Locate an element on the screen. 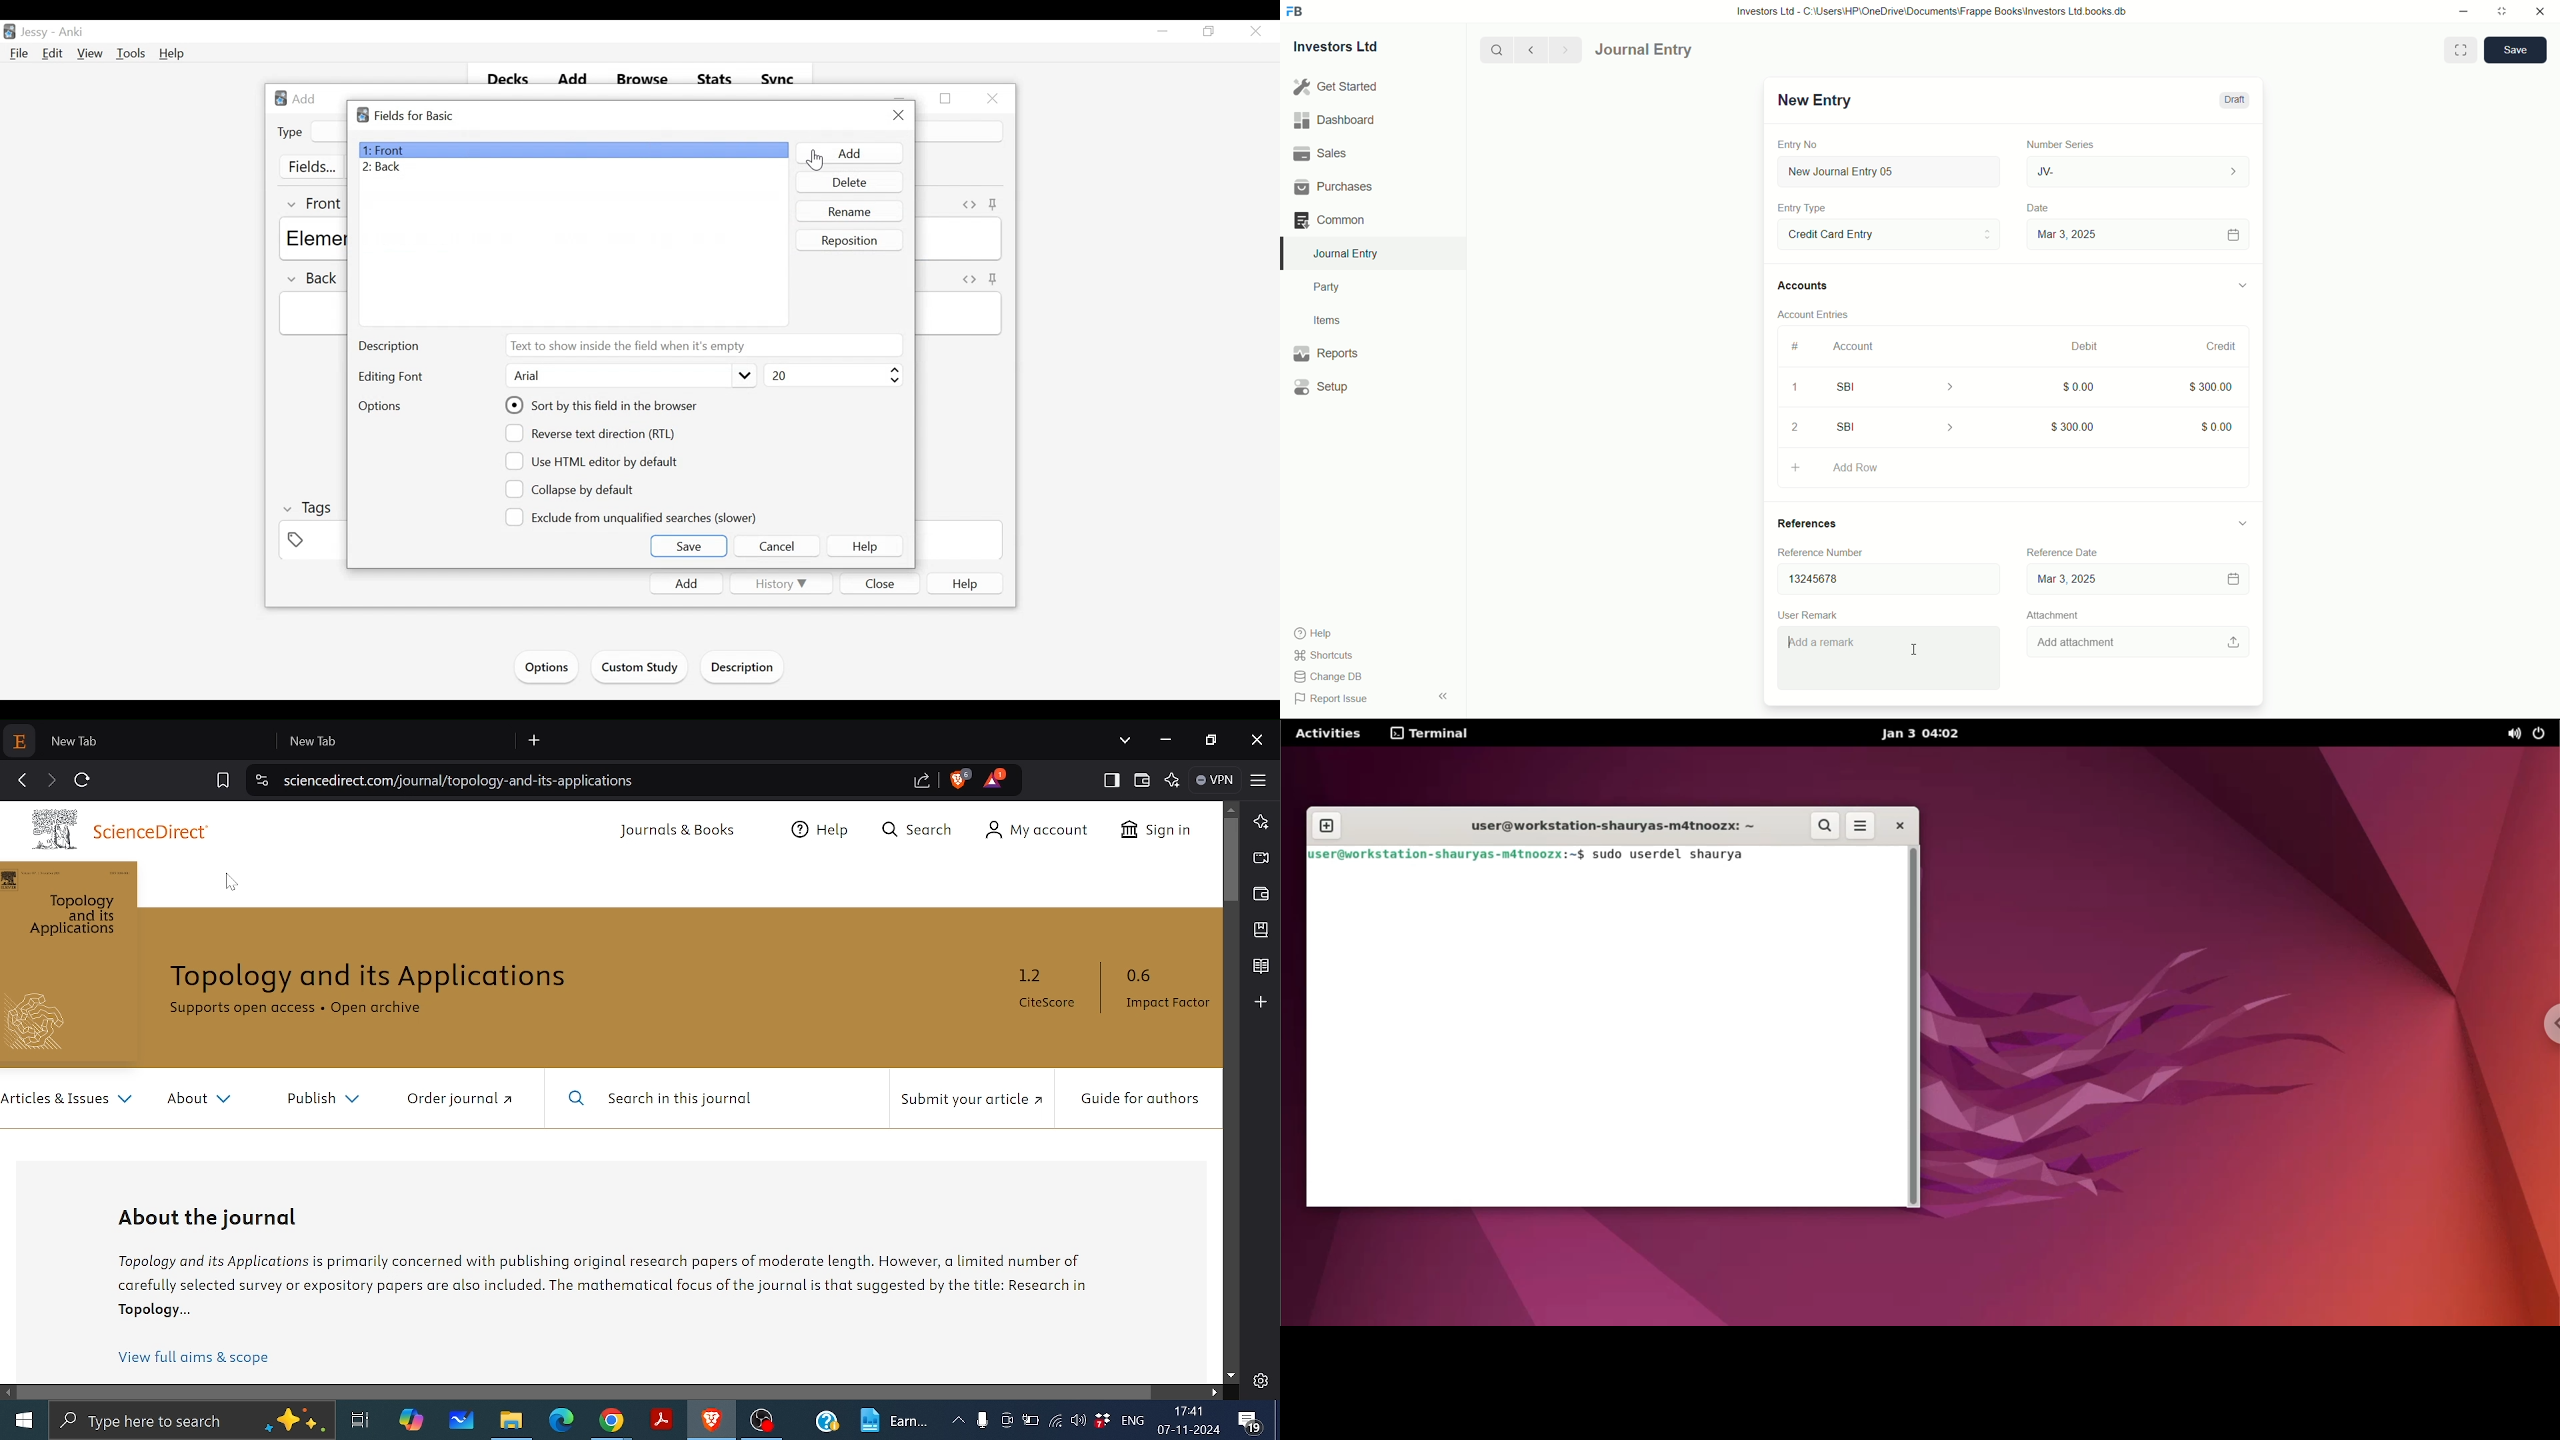 This screenshot has height=1456, width=2576. Articles & Issues is located at coordinates (69, 1100).